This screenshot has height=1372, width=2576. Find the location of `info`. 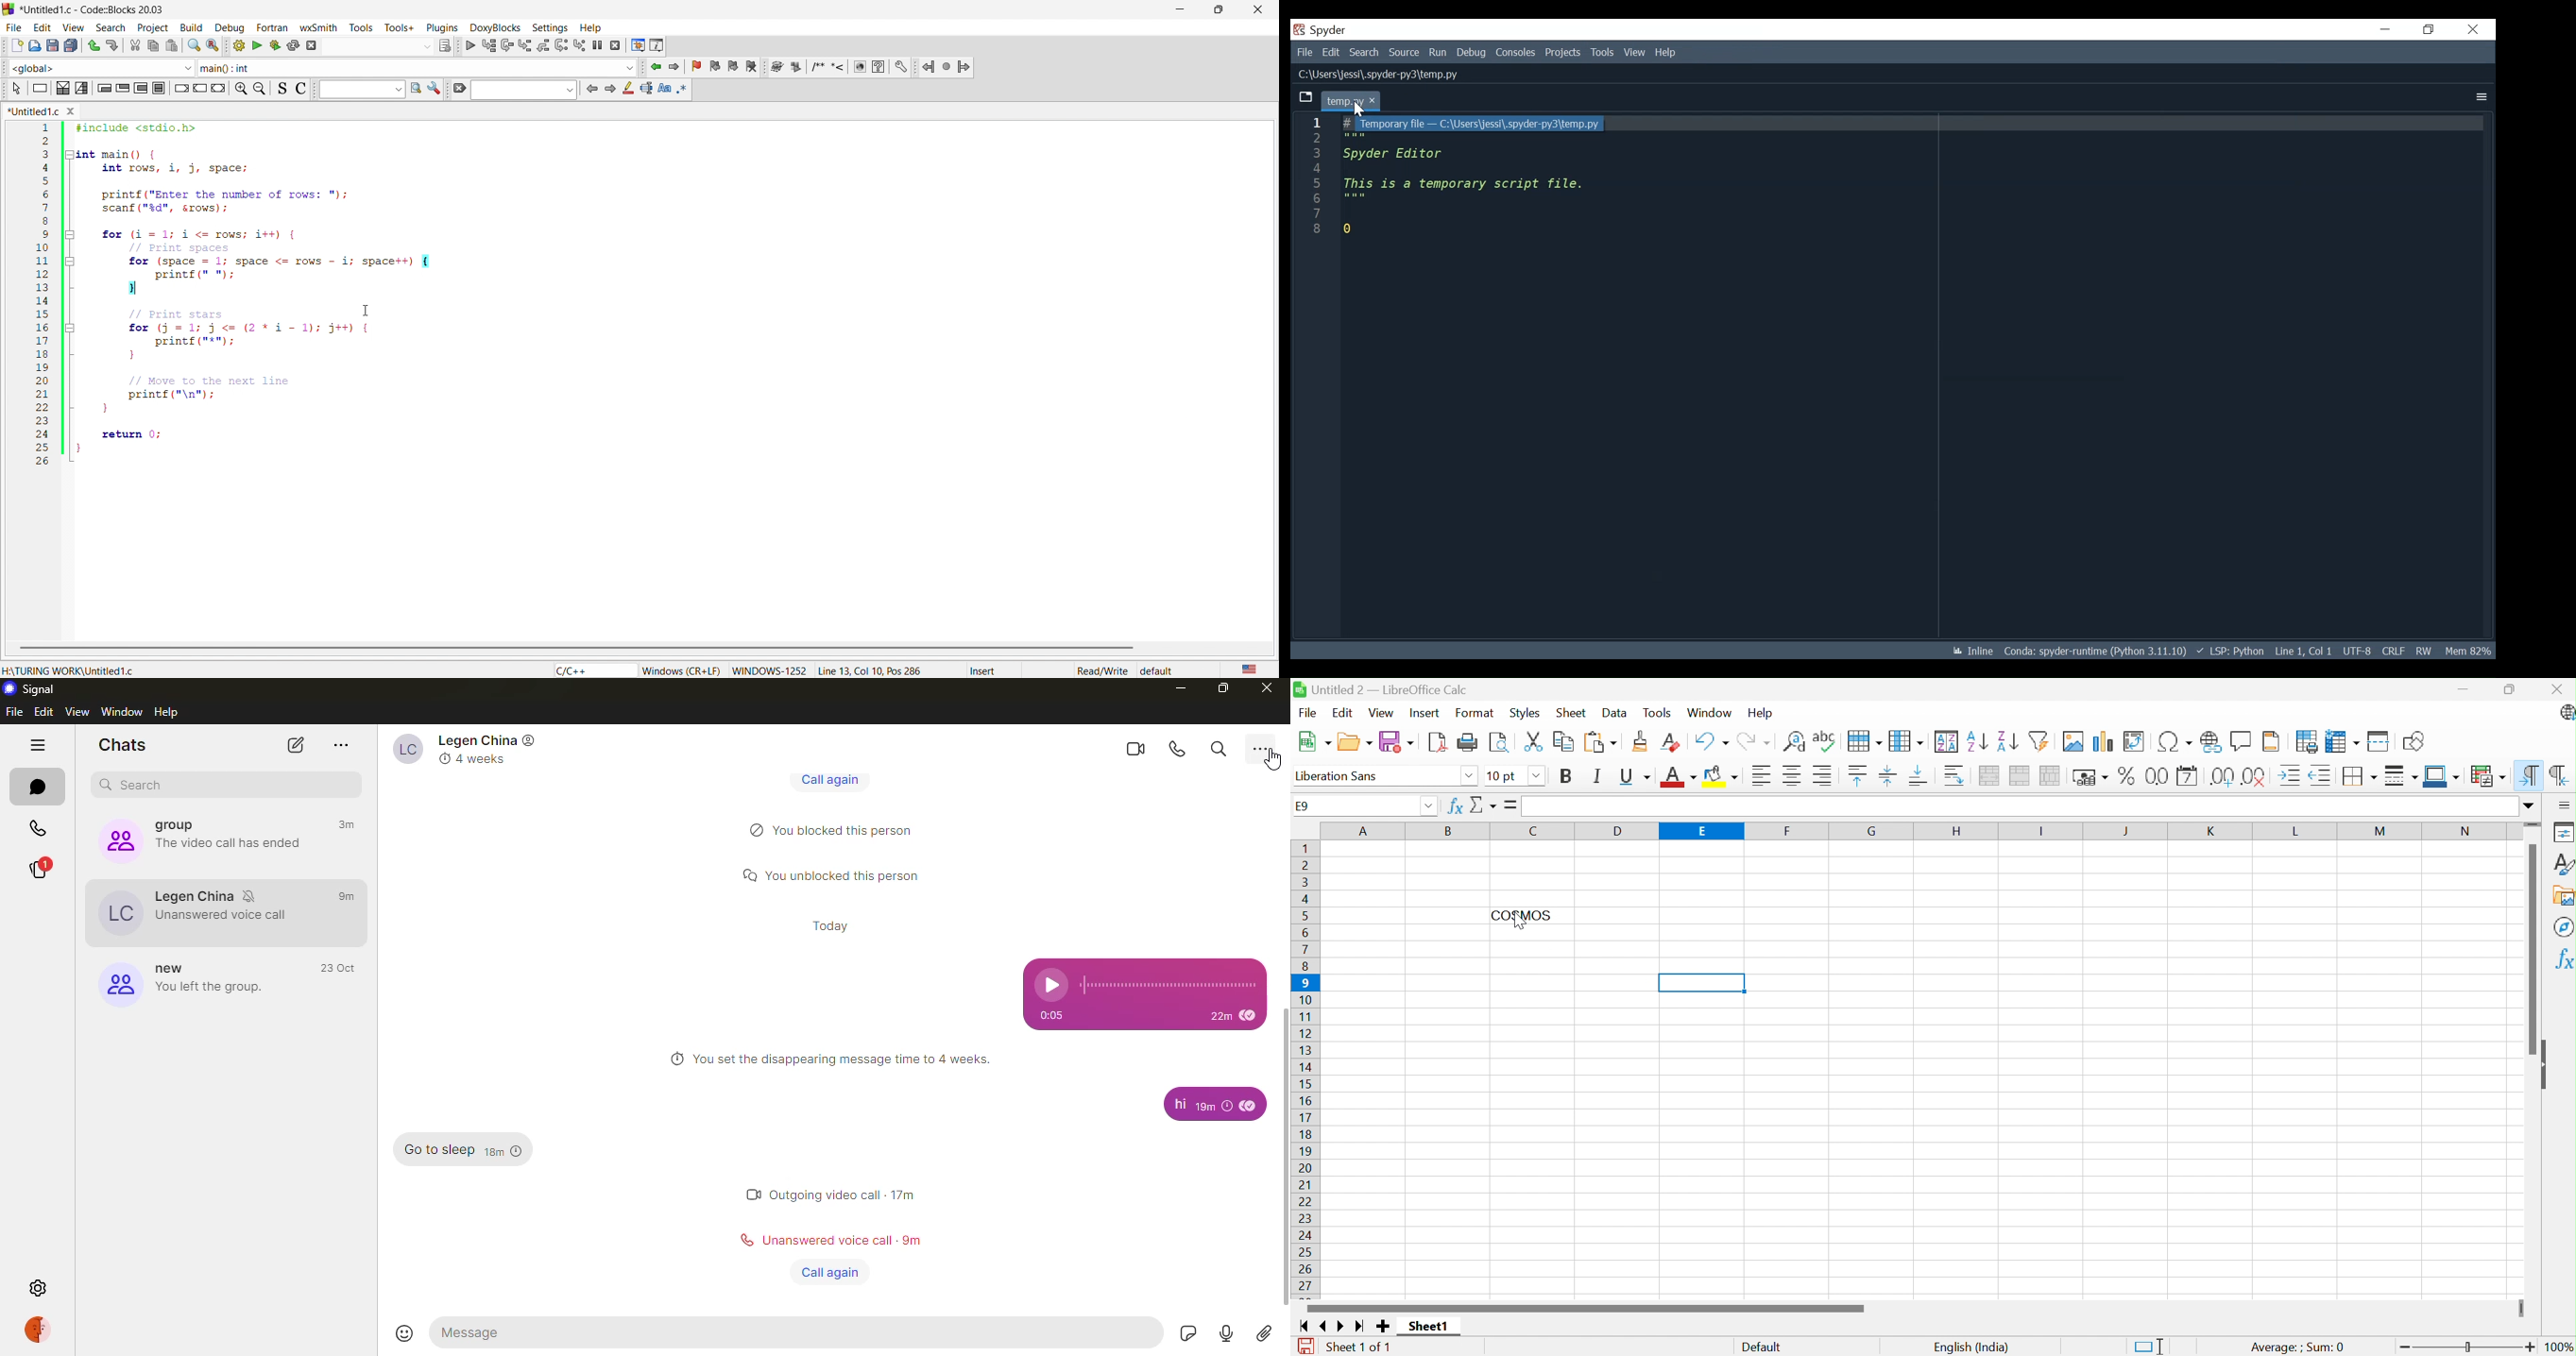

info is located at coordinates (658, 45).